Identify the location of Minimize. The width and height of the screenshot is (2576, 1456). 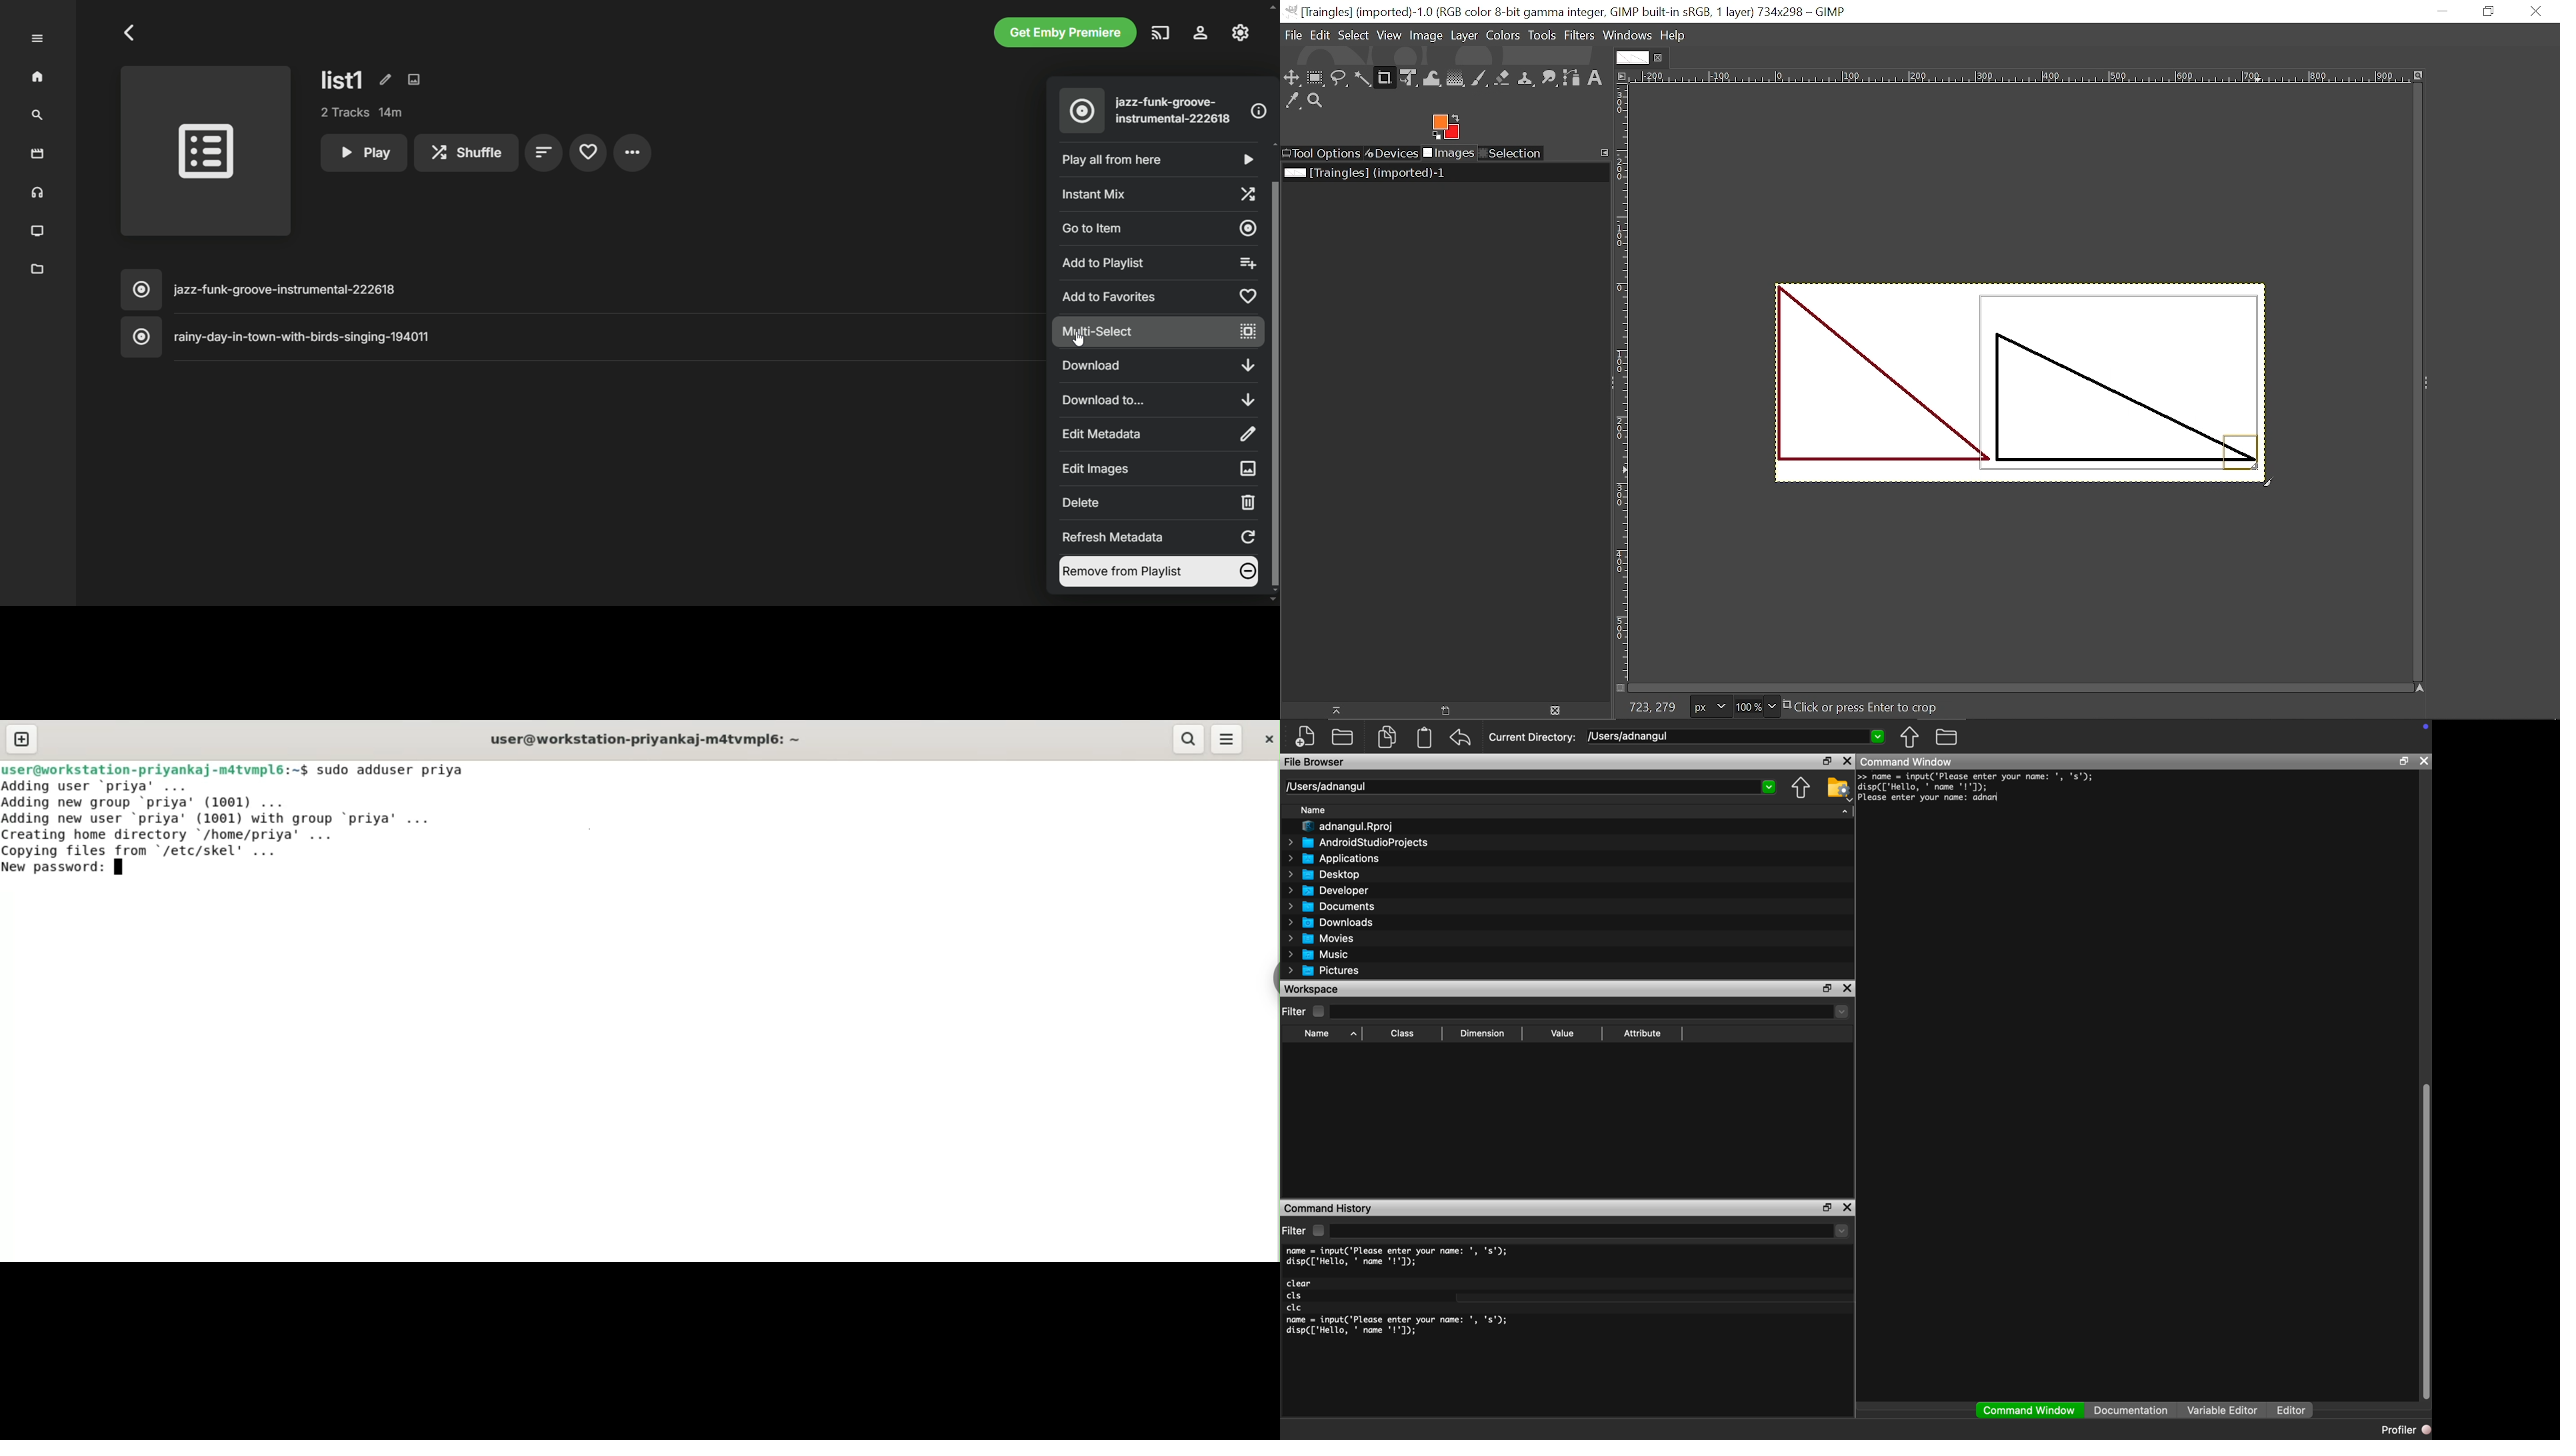
(2450, 11).